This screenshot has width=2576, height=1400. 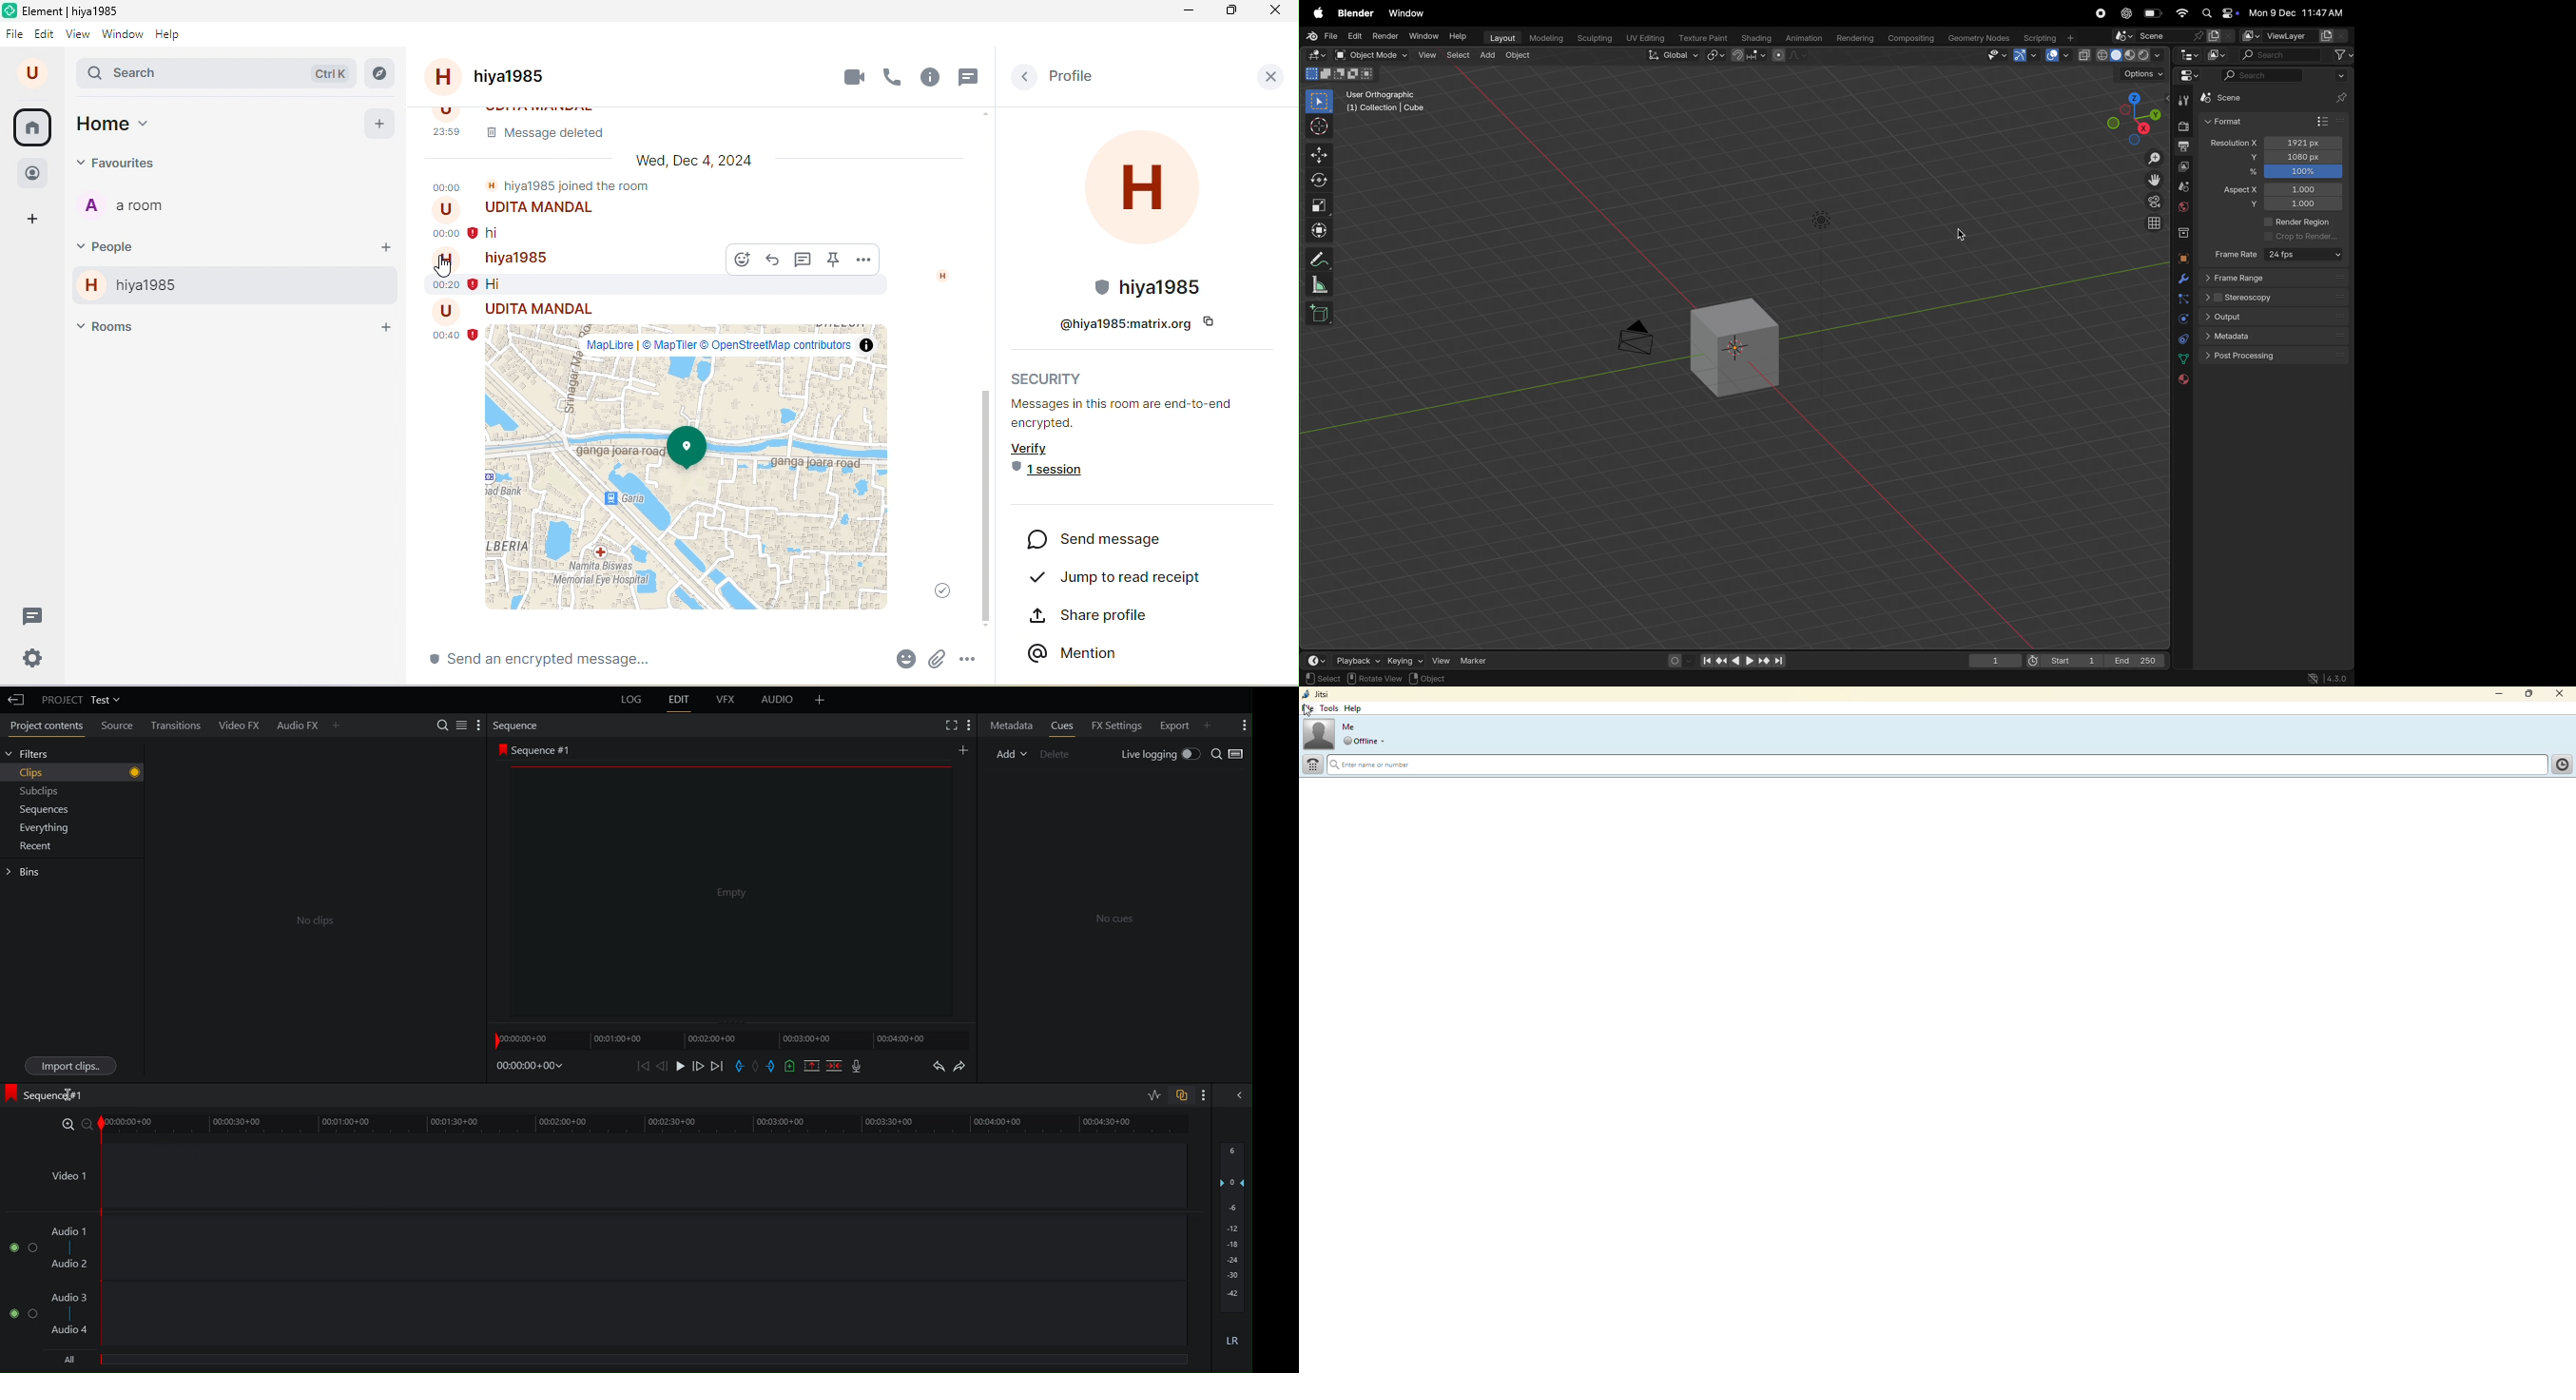 I want to click on jump to read receipt, so click(x=1117, y=579).